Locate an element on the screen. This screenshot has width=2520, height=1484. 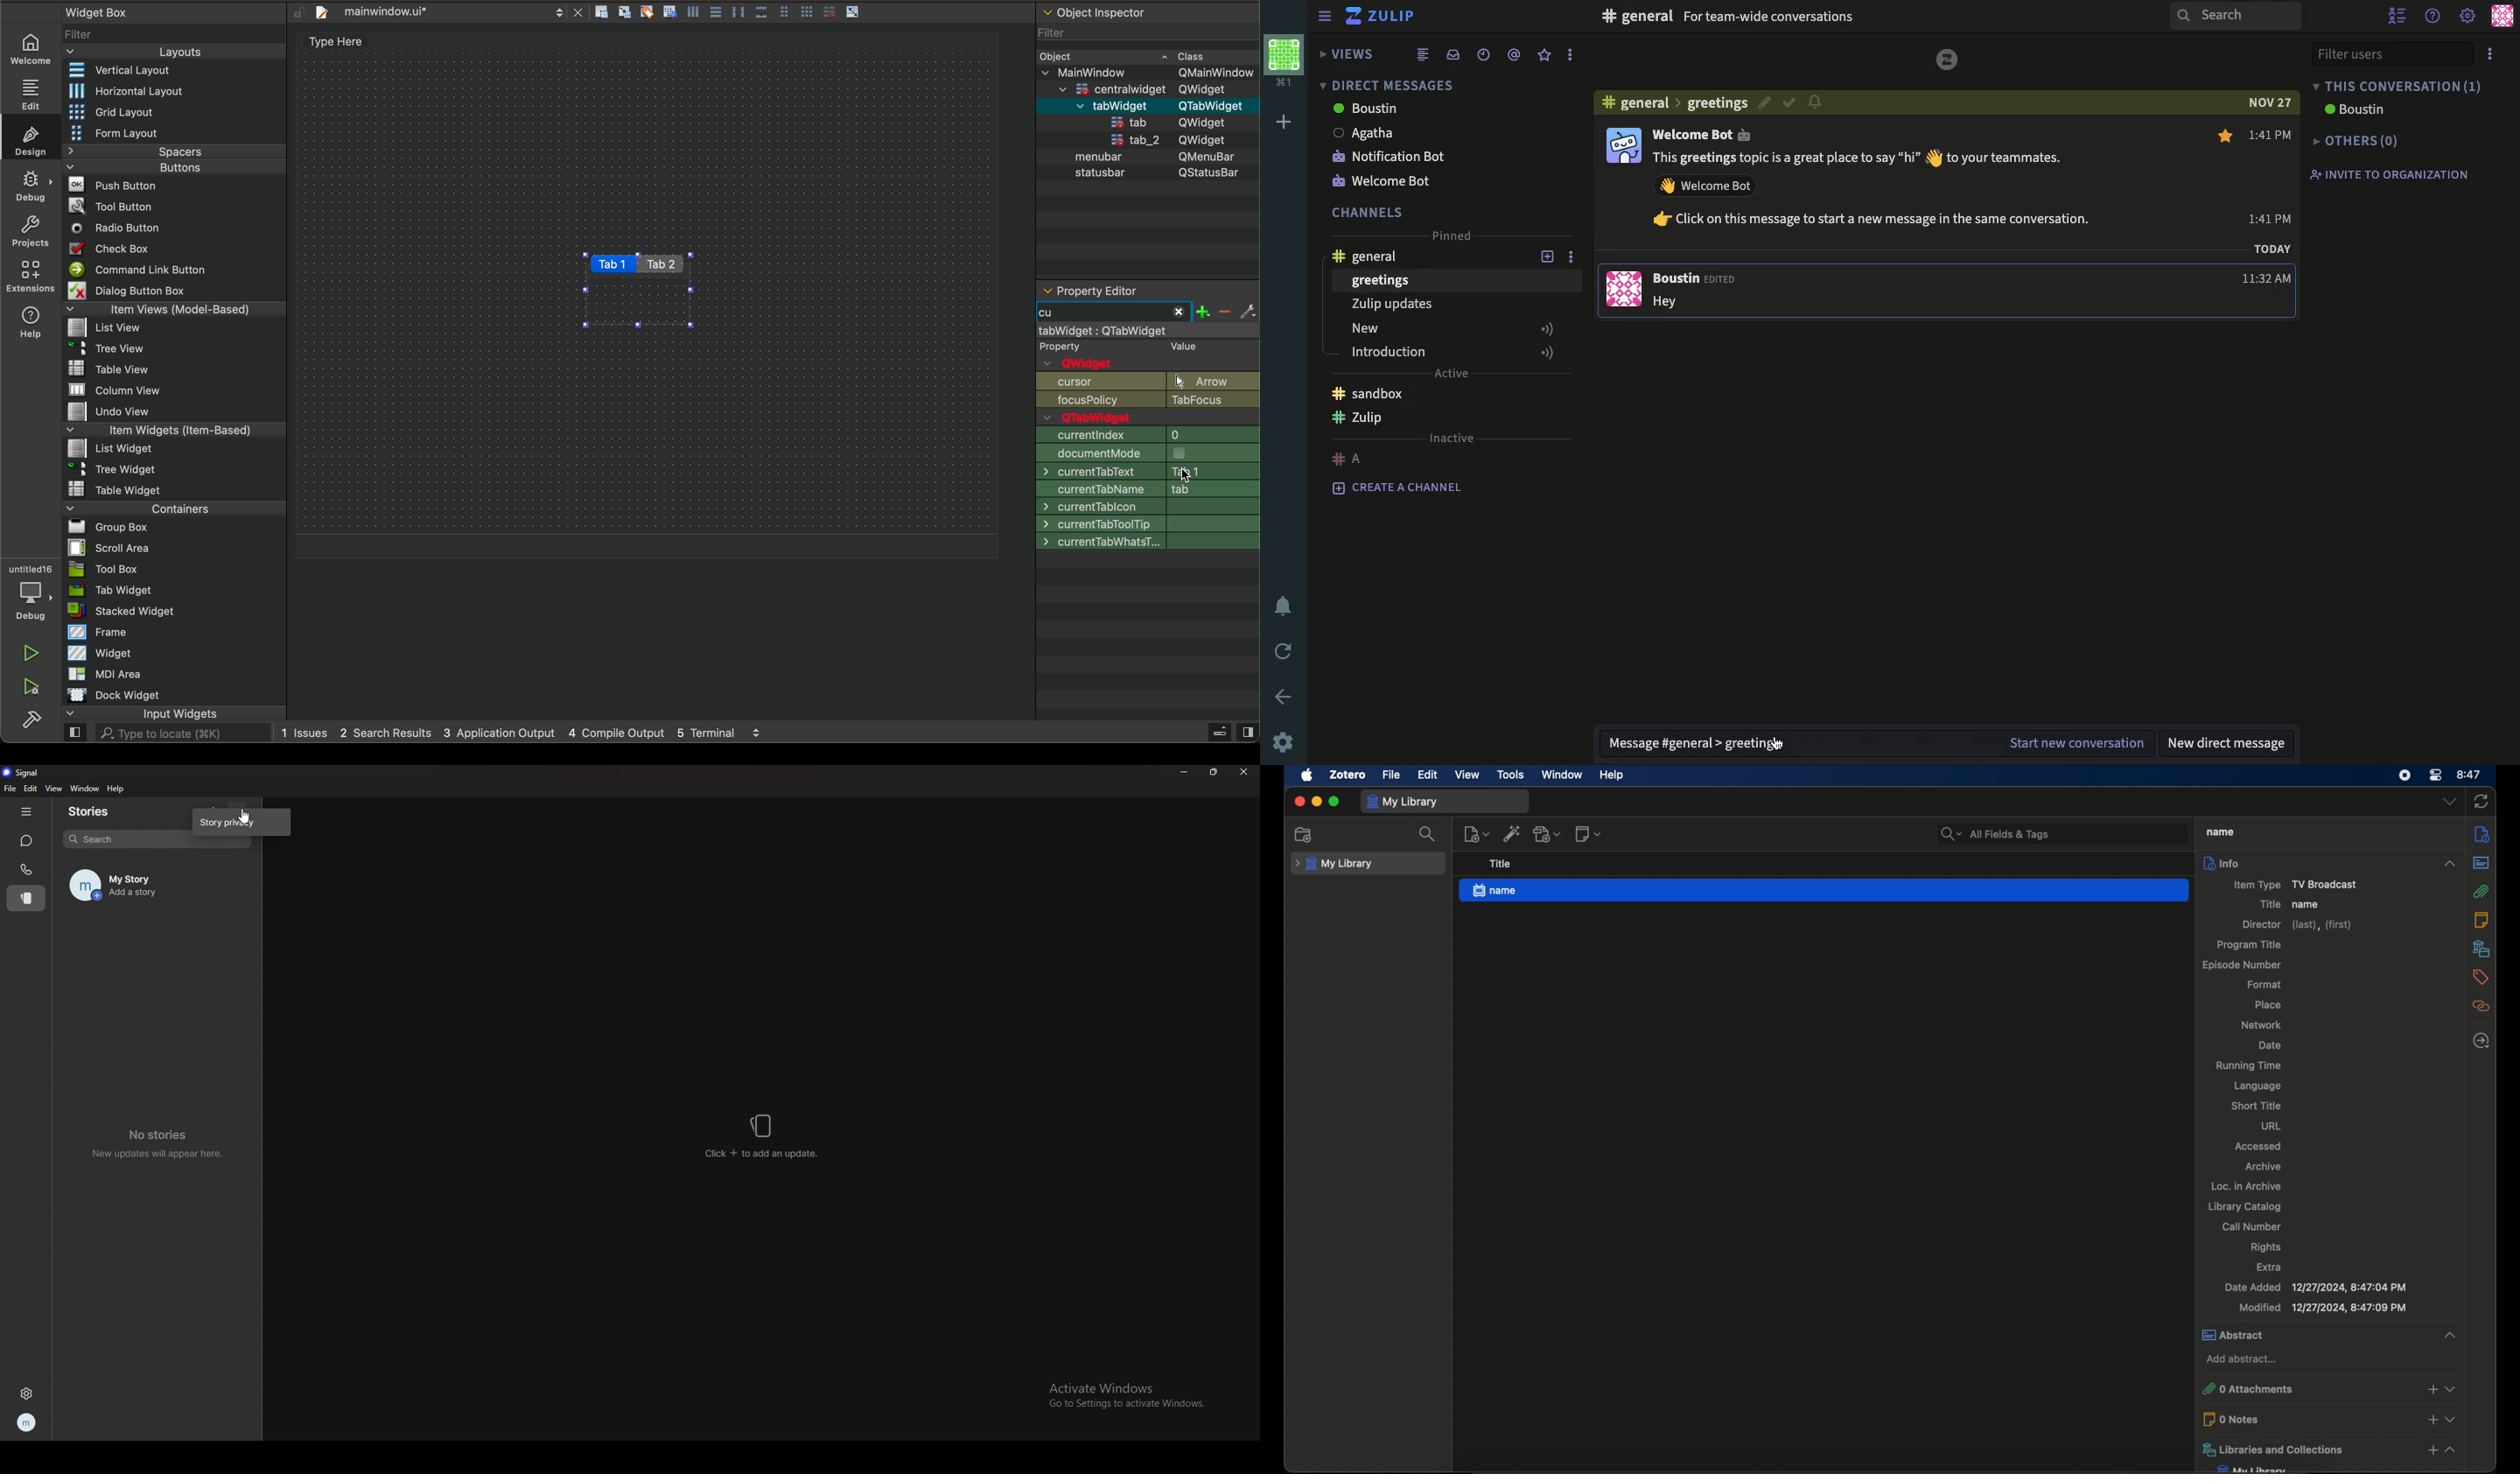
language is located at coordinates (2256, 1086).